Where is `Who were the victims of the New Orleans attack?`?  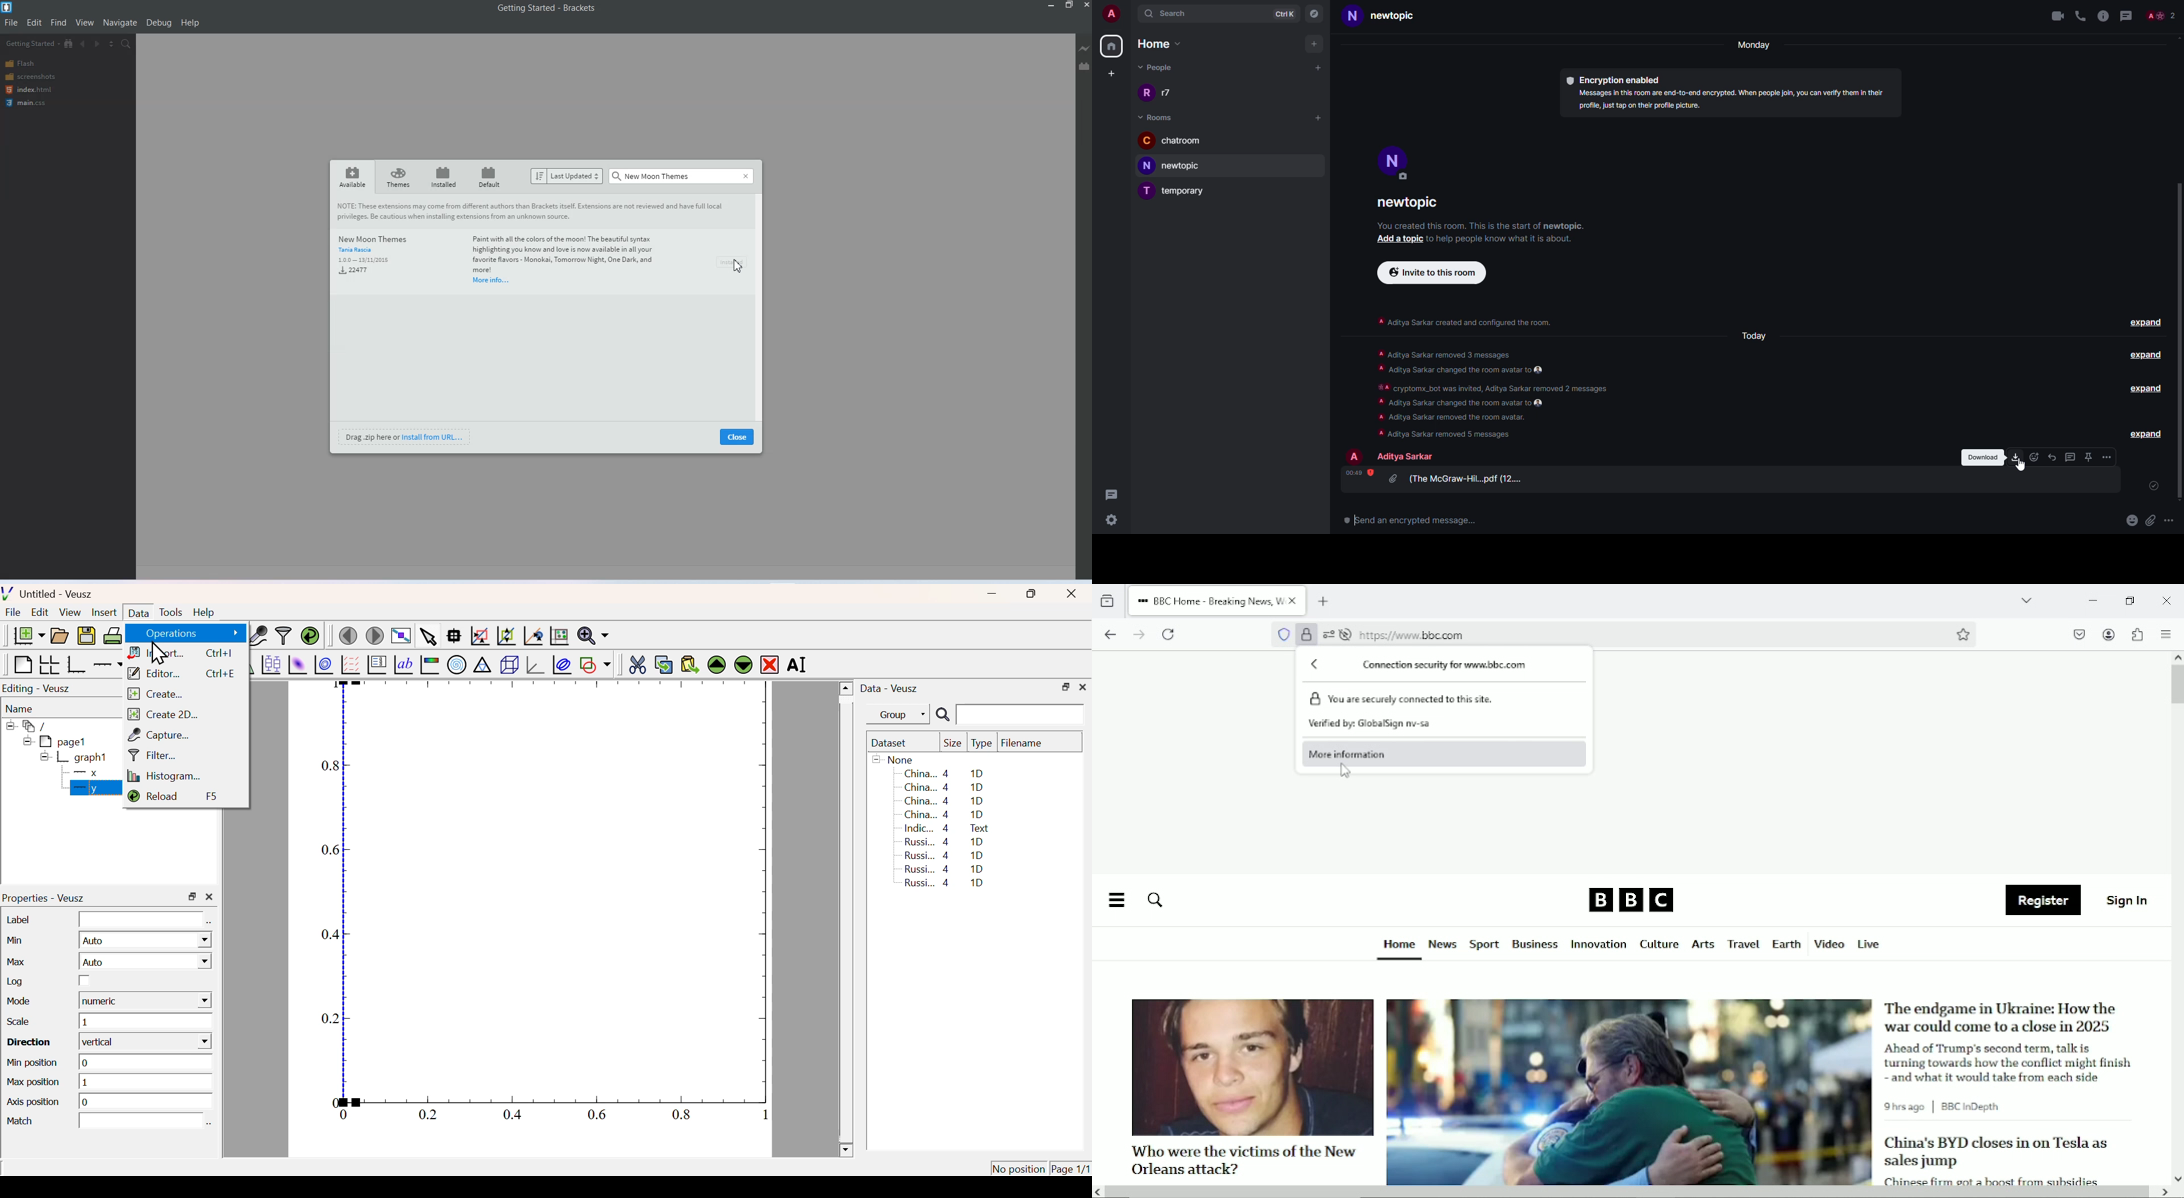
Who were the victims of the New Orleans attack? is located at coordinates (1241, 1159).